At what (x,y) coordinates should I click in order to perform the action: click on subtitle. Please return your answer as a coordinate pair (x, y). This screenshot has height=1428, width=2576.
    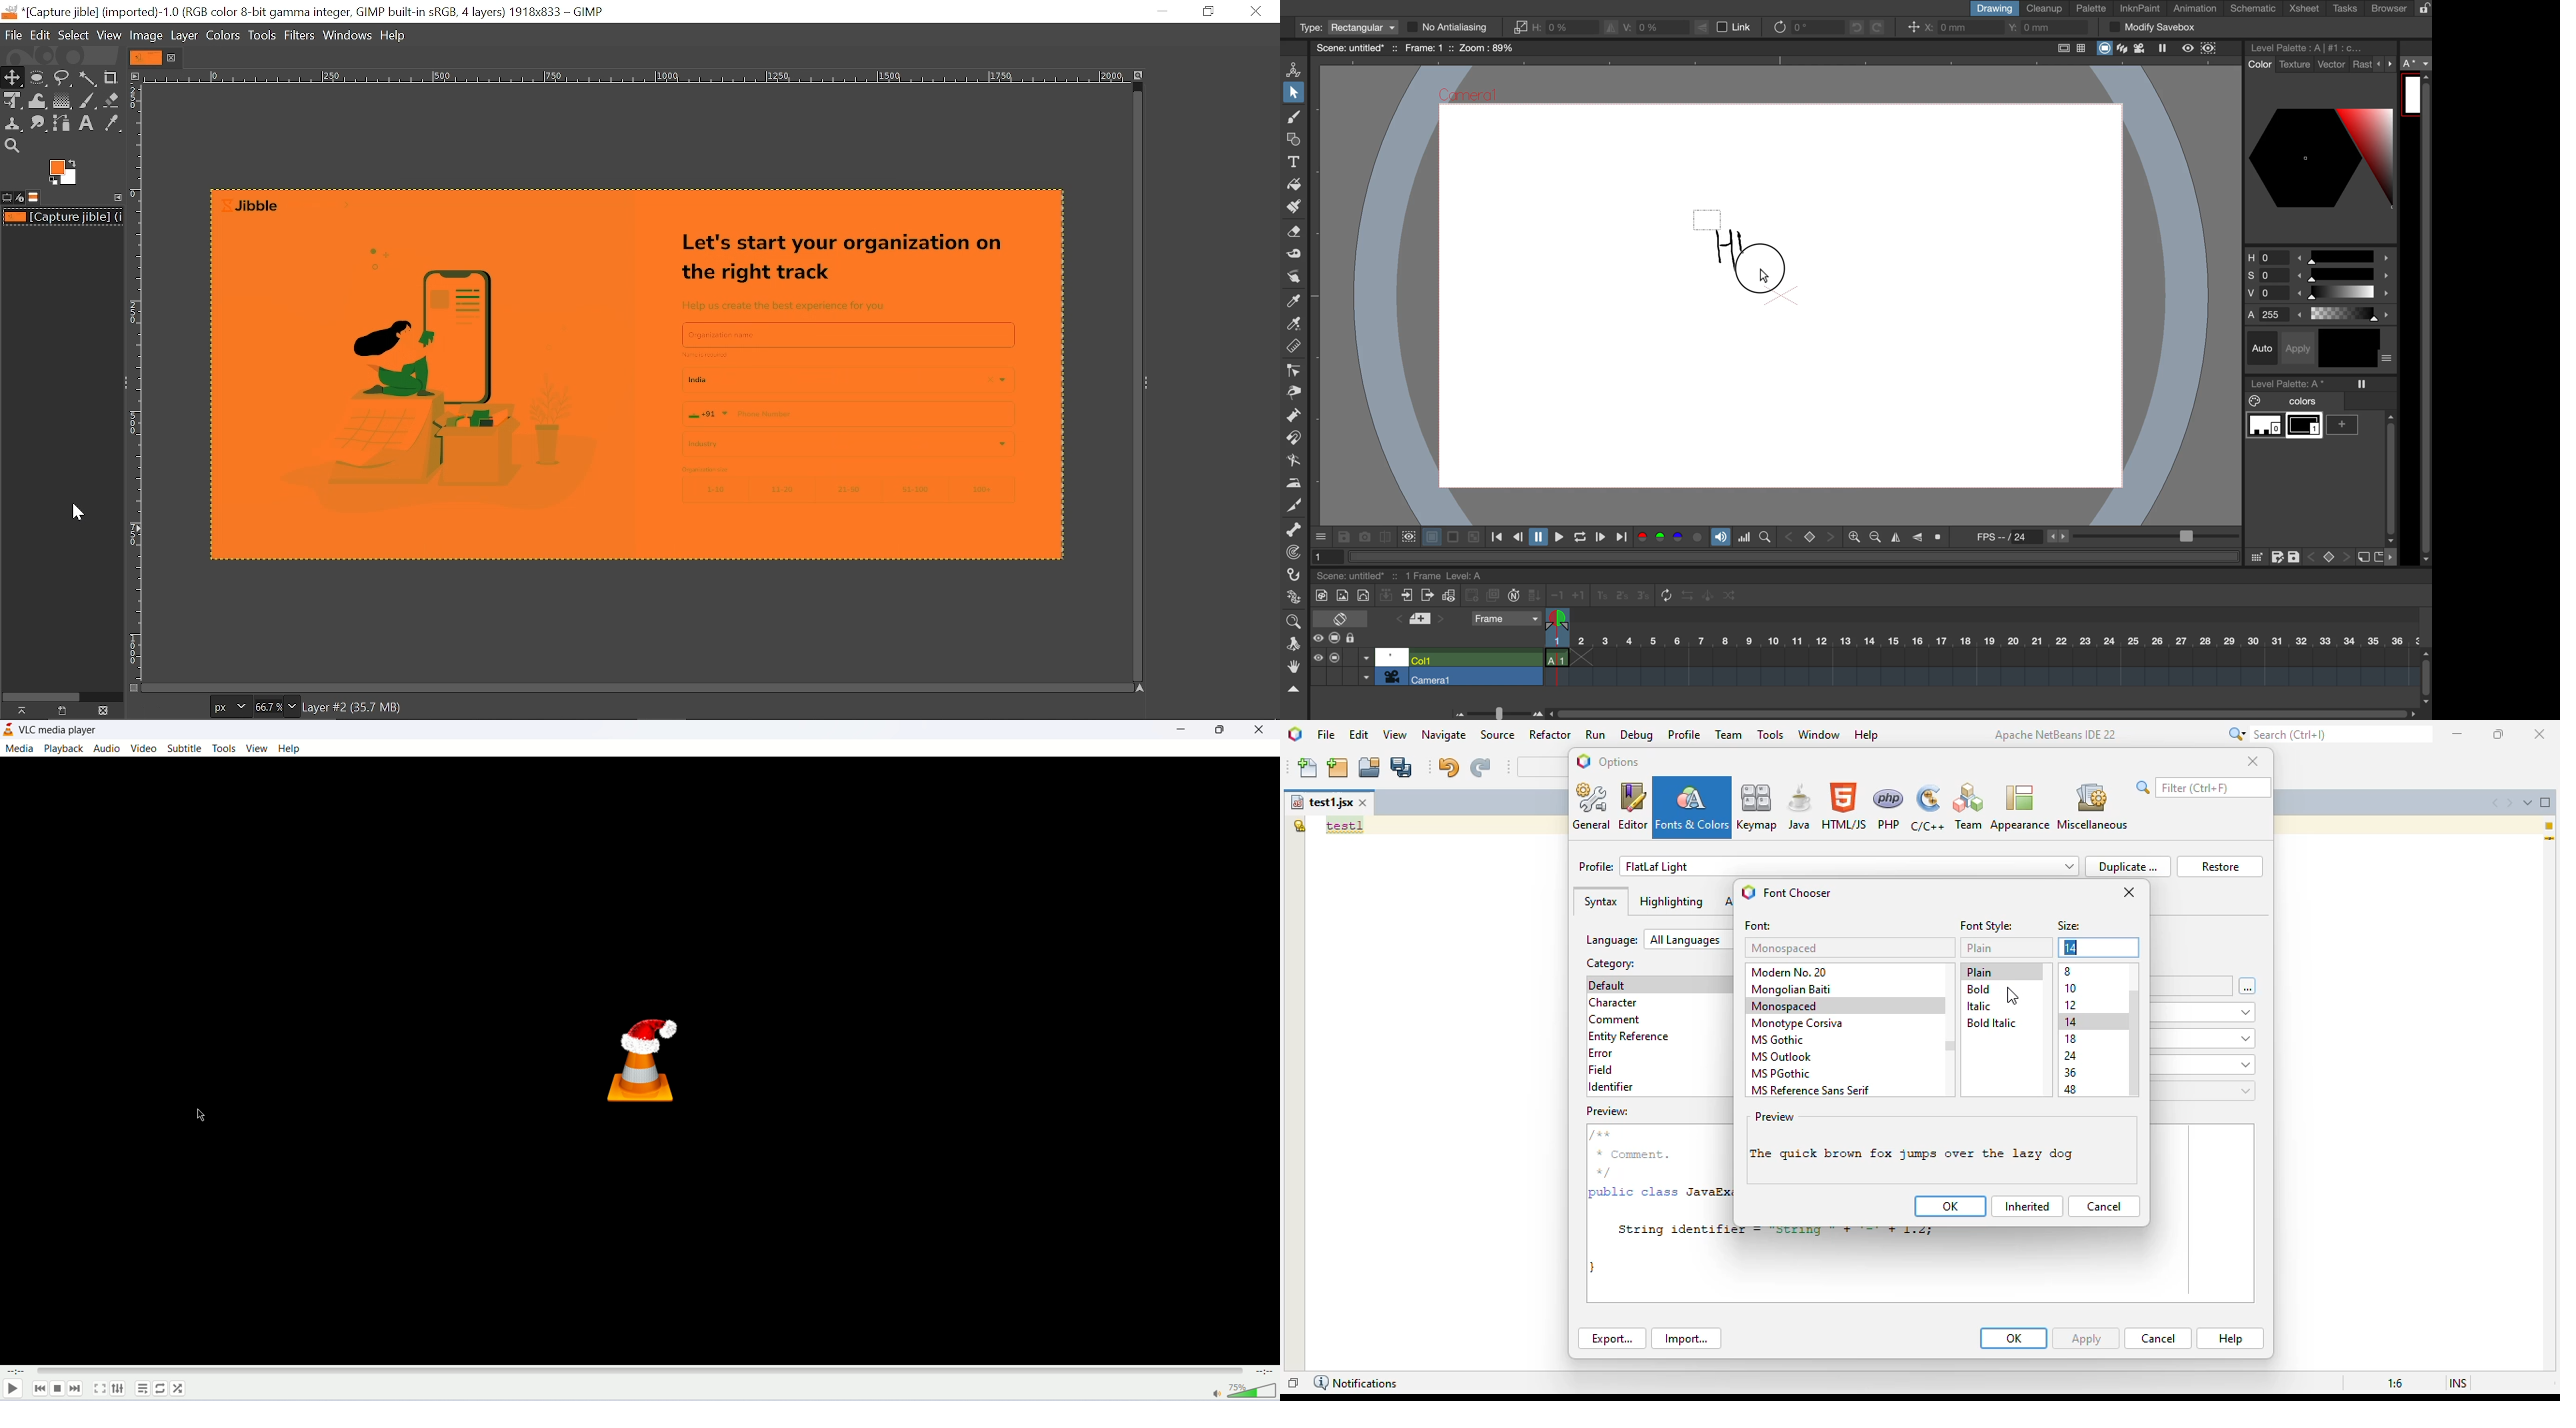
    Looking at the image, I should click on (184, 748).